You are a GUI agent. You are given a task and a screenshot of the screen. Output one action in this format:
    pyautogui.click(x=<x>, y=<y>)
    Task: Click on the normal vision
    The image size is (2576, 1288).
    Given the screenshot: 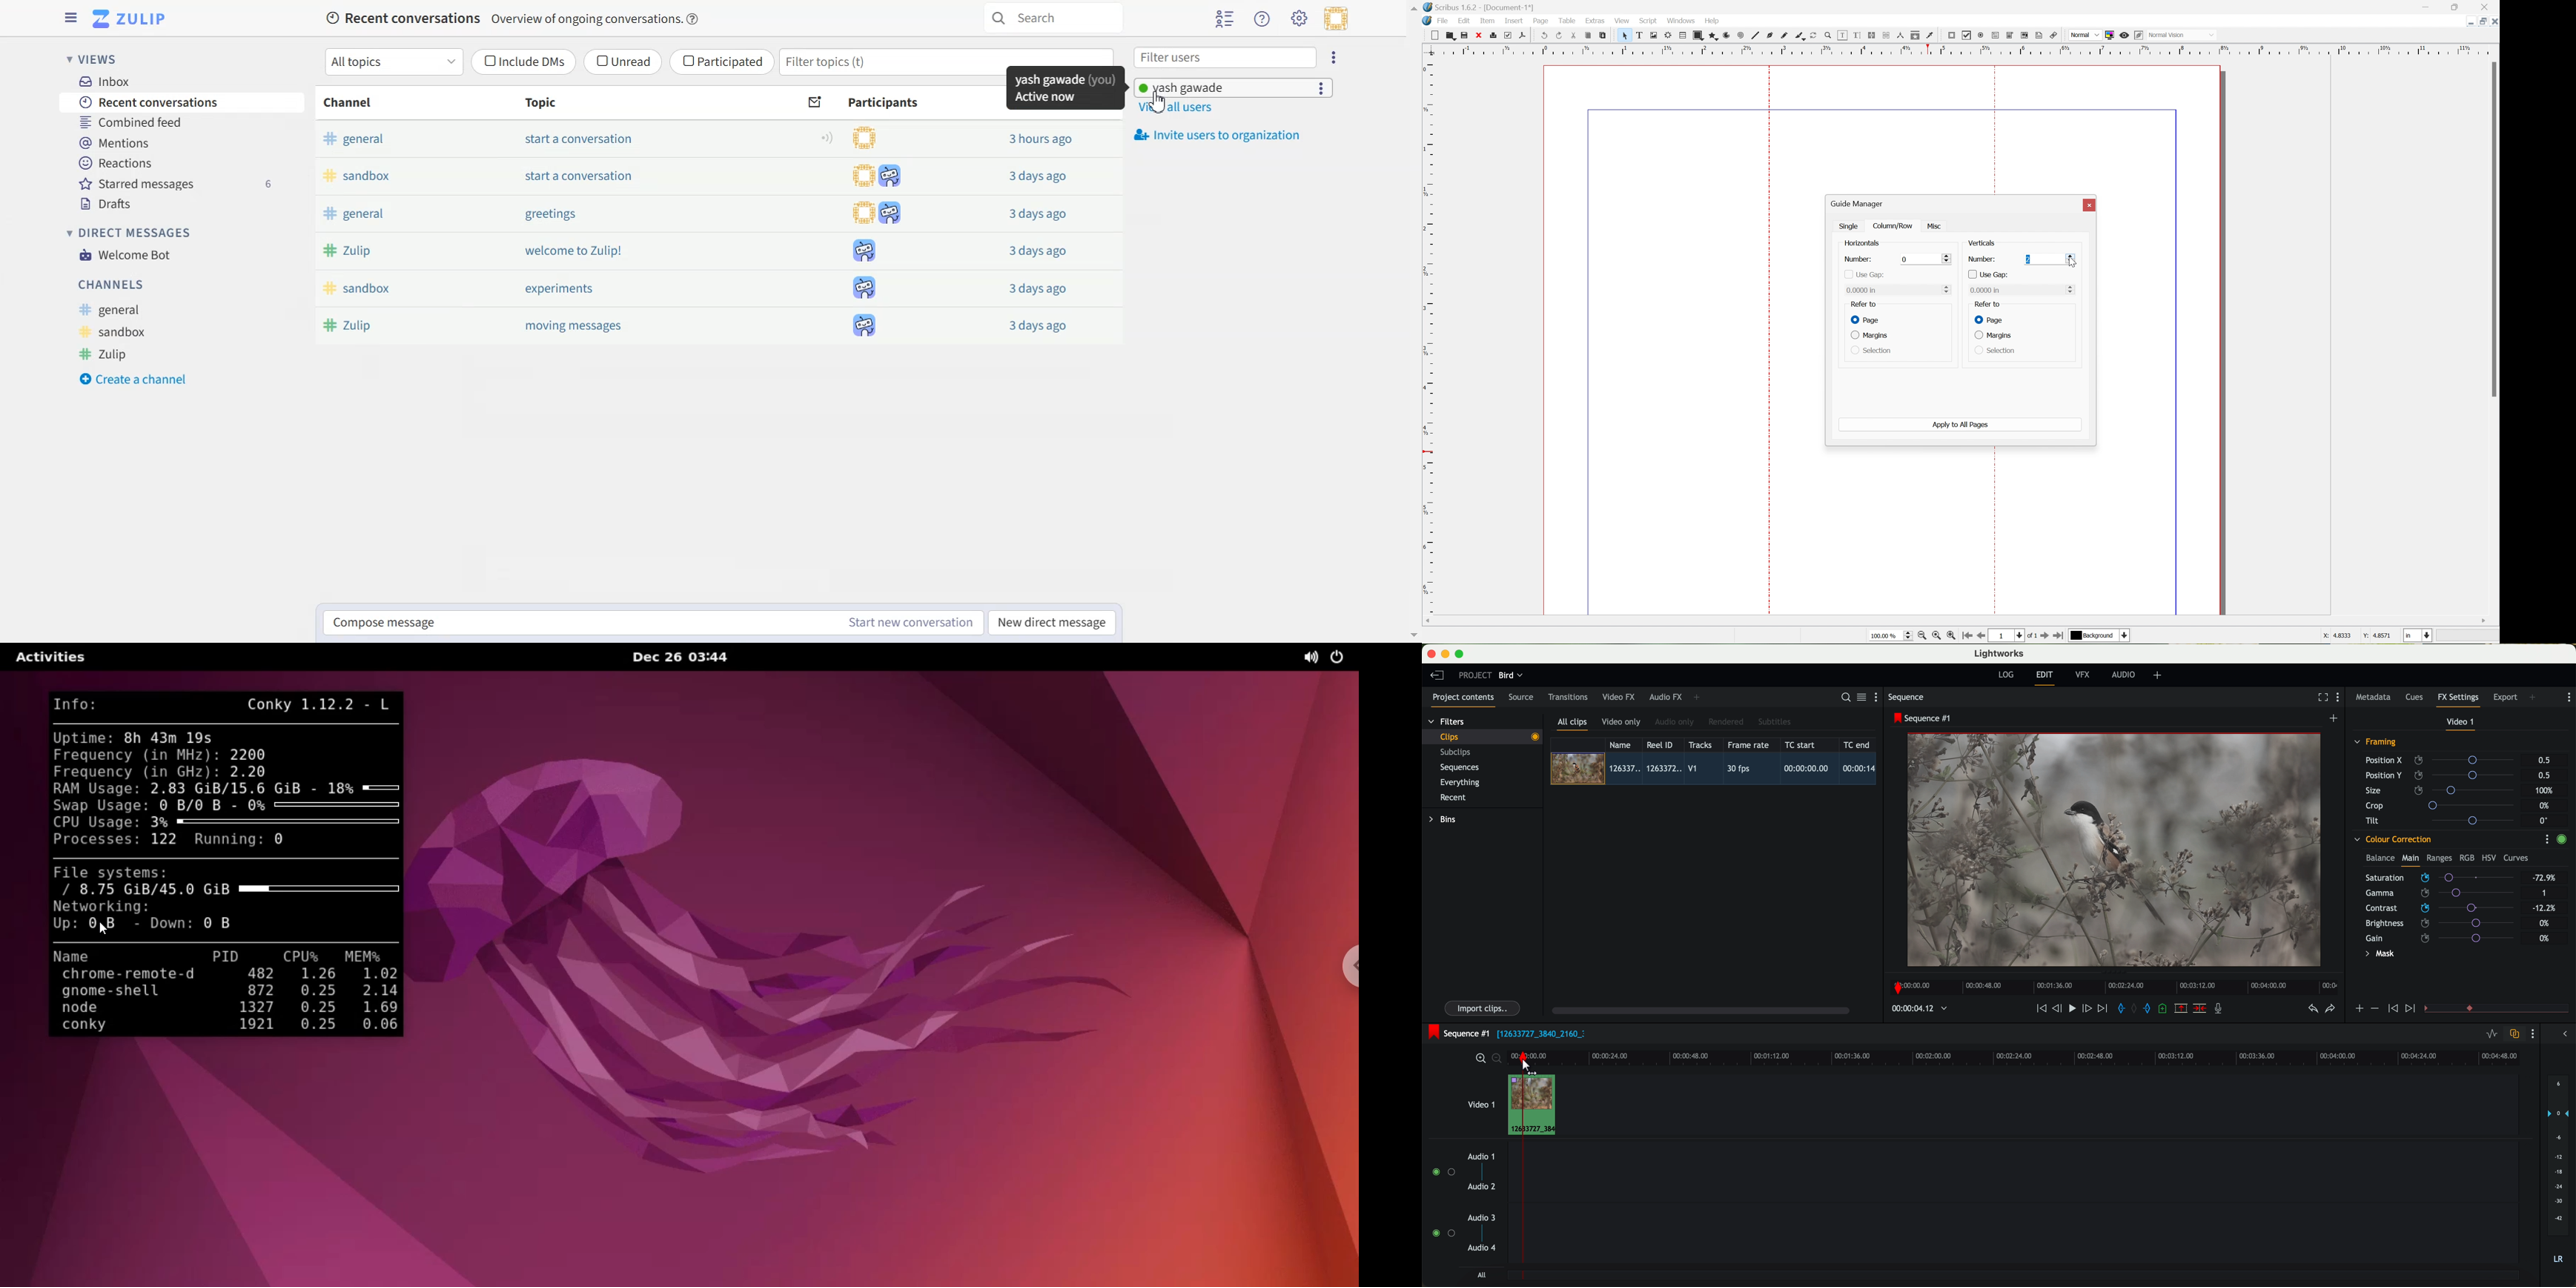 What is the action you would take?
    pyautogui.click(x=2181, y=35)
    